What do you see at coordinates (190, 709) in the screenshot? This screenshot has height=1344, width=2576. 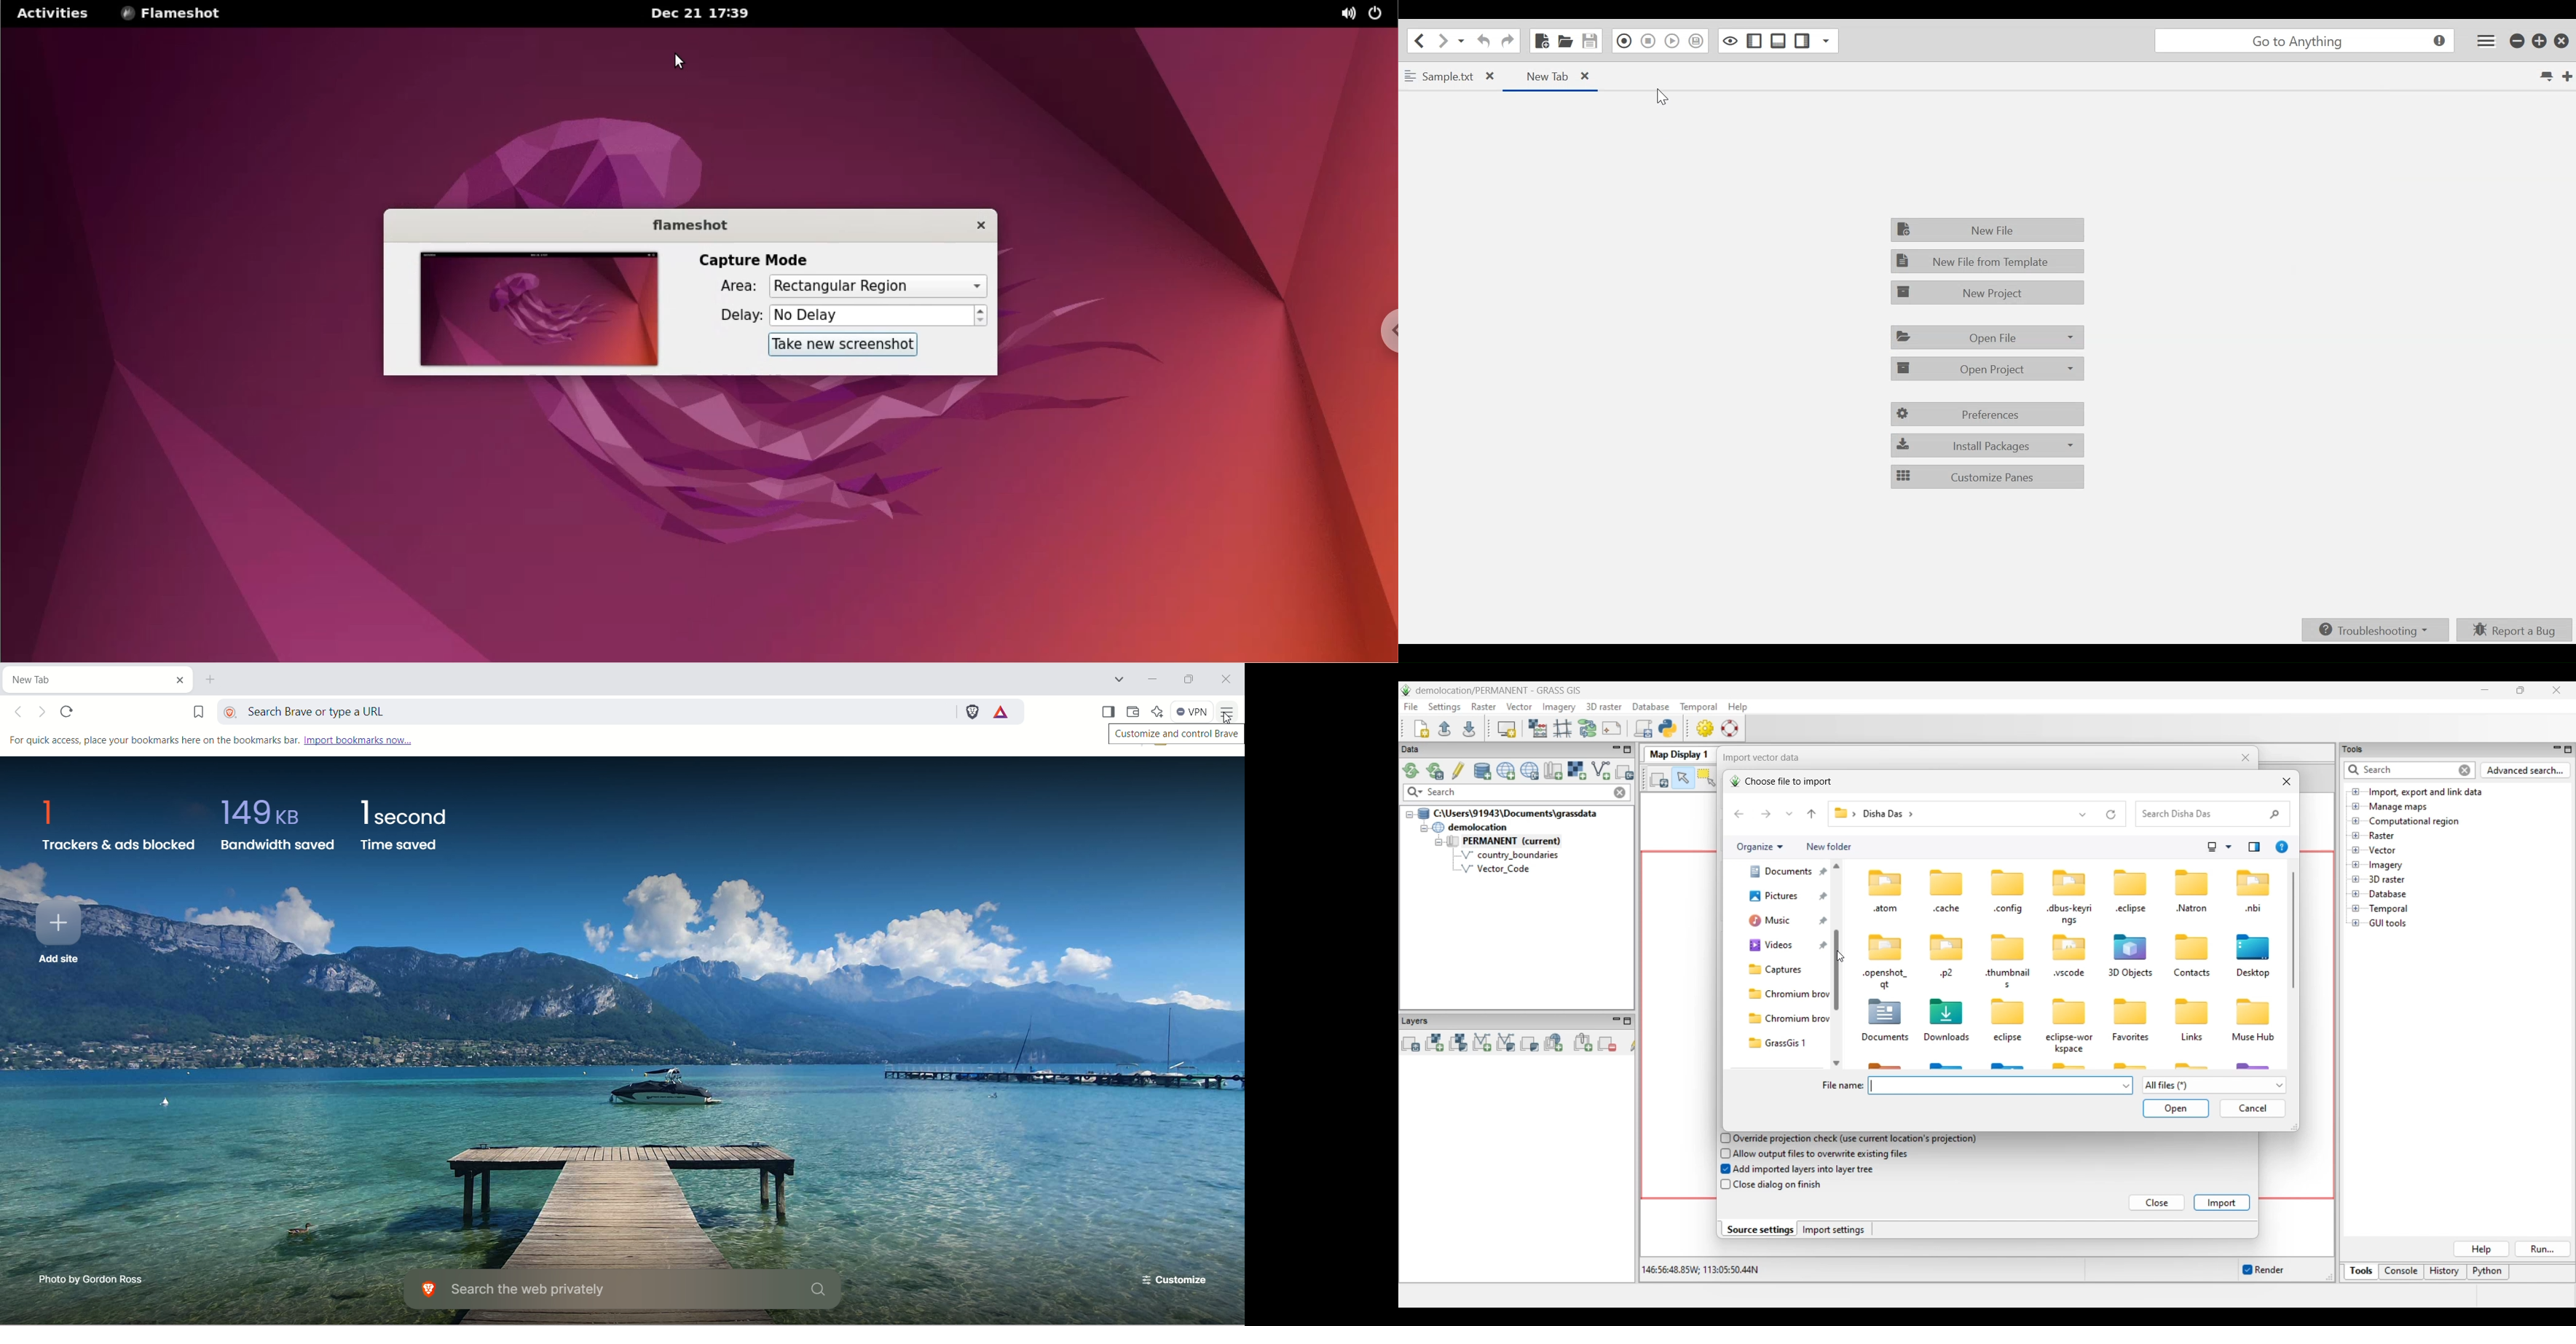 I see `bookmark` at bounding box center [190, 709].